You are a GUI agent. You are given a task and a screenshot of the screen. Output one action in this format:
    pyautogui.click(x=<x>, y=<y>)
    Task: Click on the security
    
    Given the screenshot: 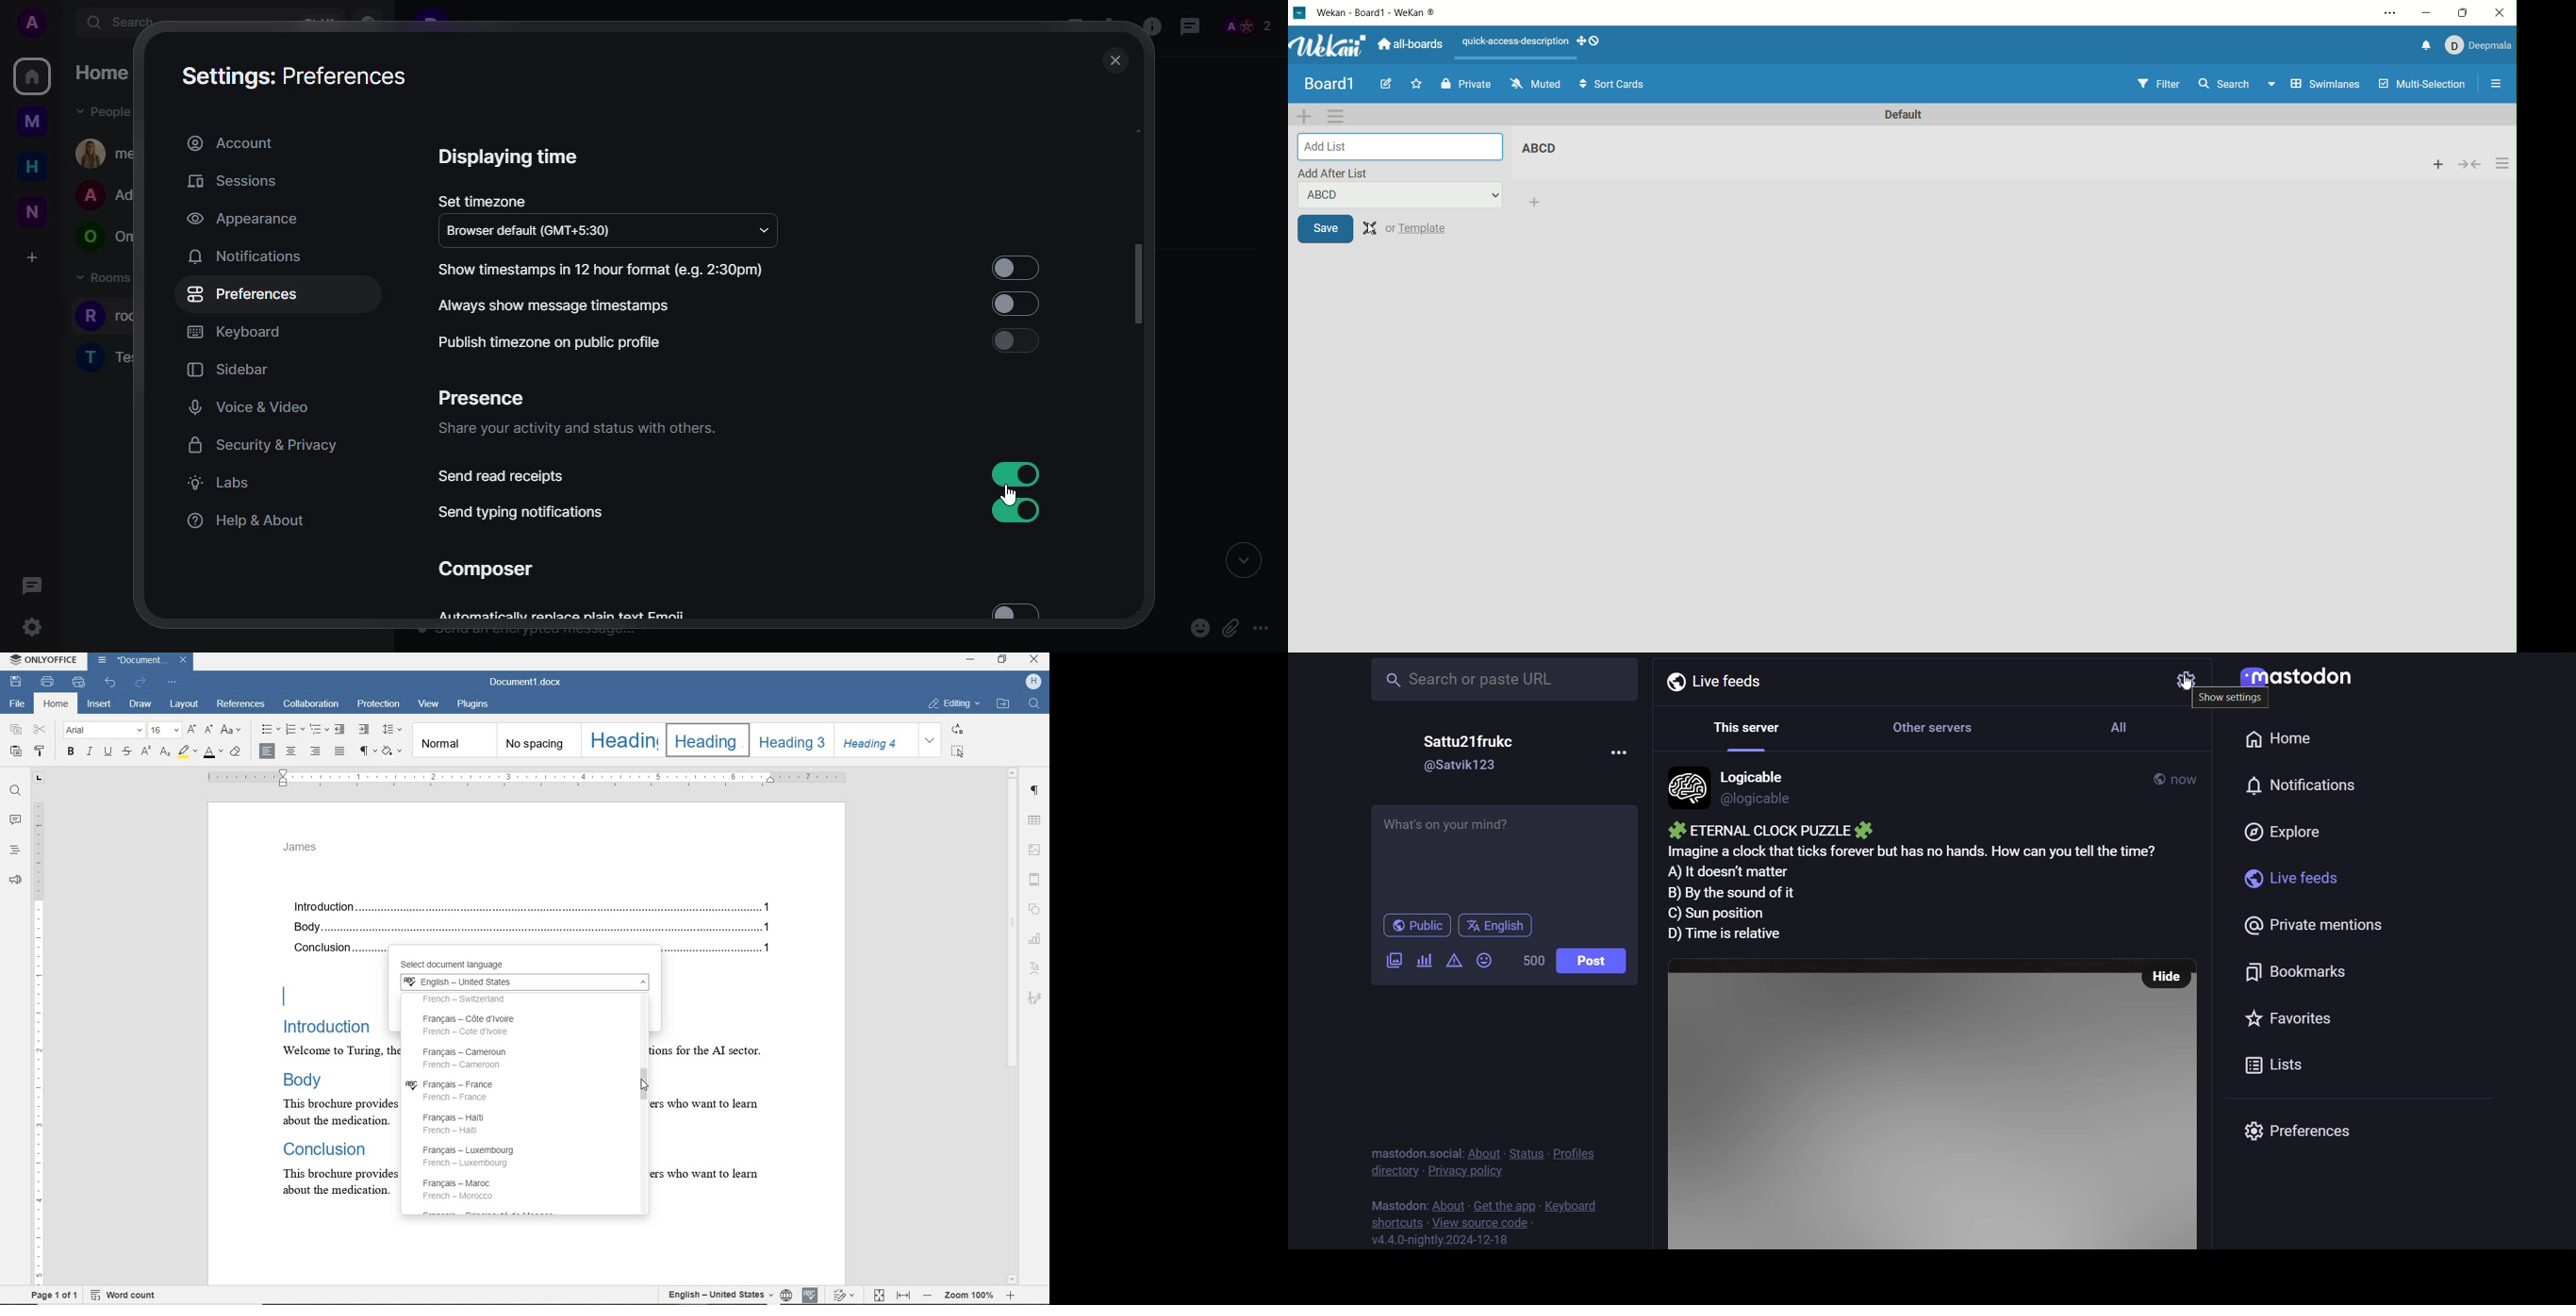 What is the action you would take?
    pyautogui.click(x=263, y=445)
    